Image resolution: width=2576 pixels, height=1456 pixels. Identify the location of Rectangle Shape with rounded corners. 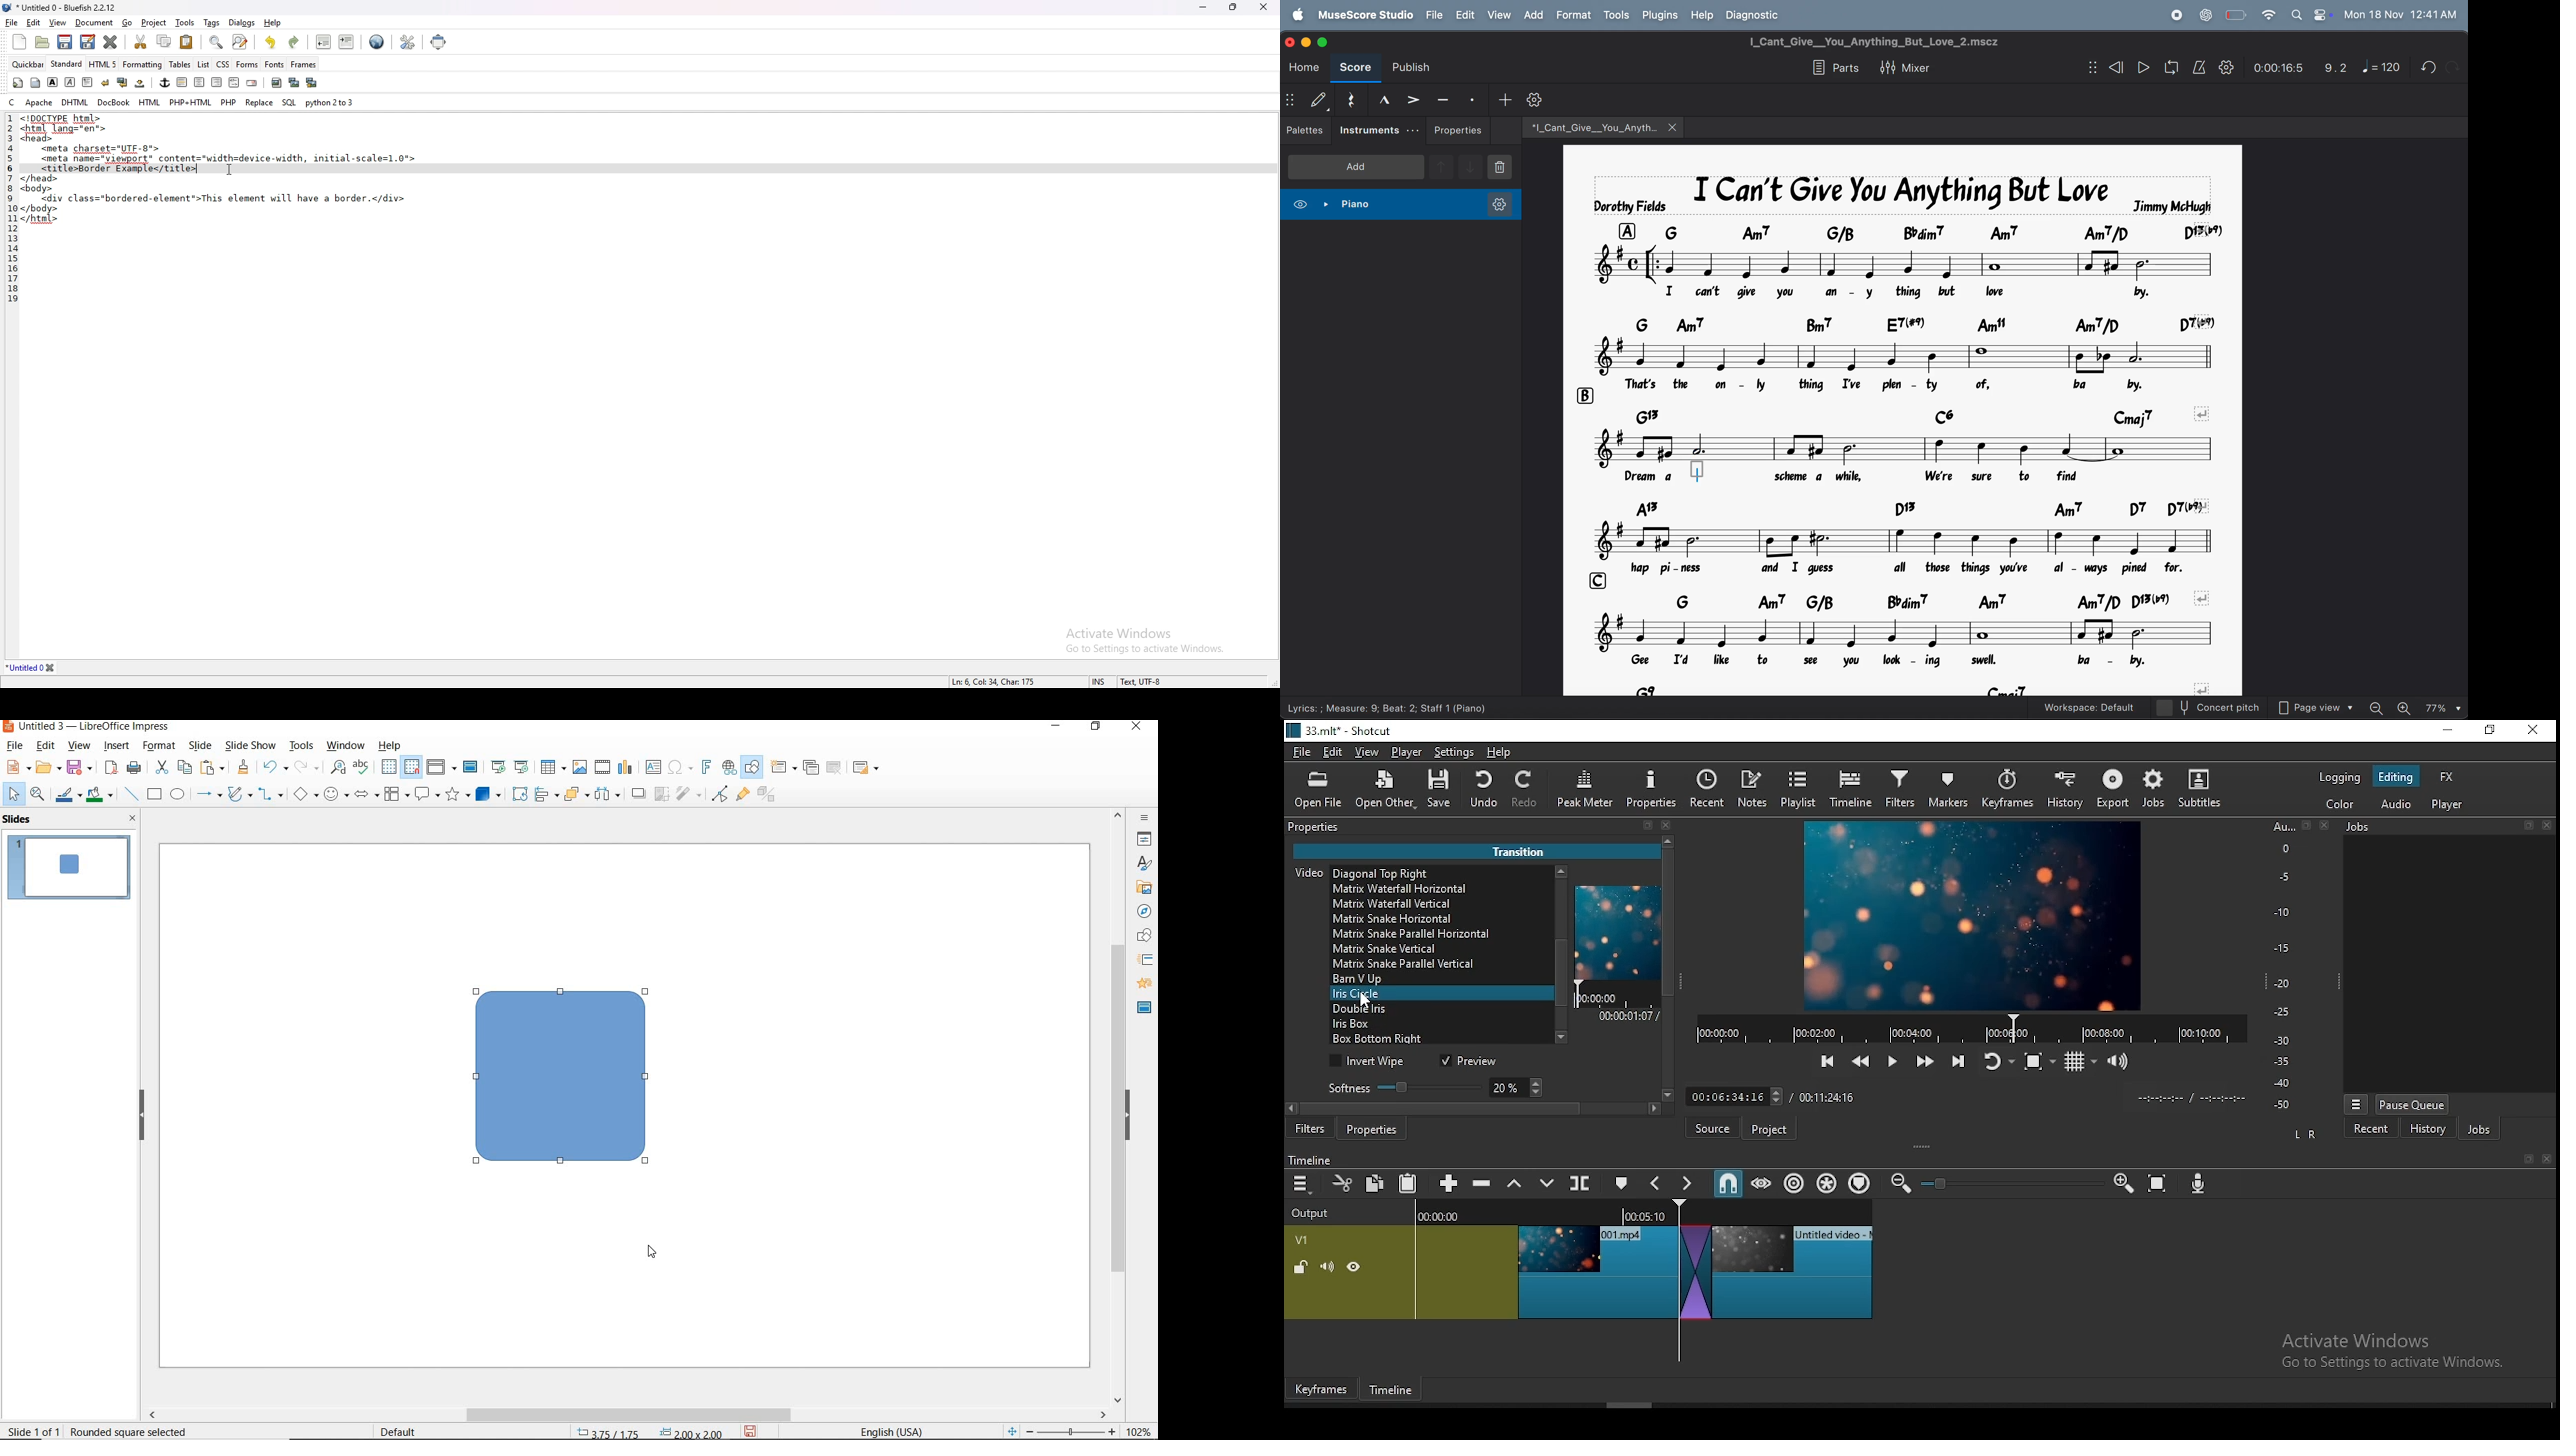
(563, 1080).